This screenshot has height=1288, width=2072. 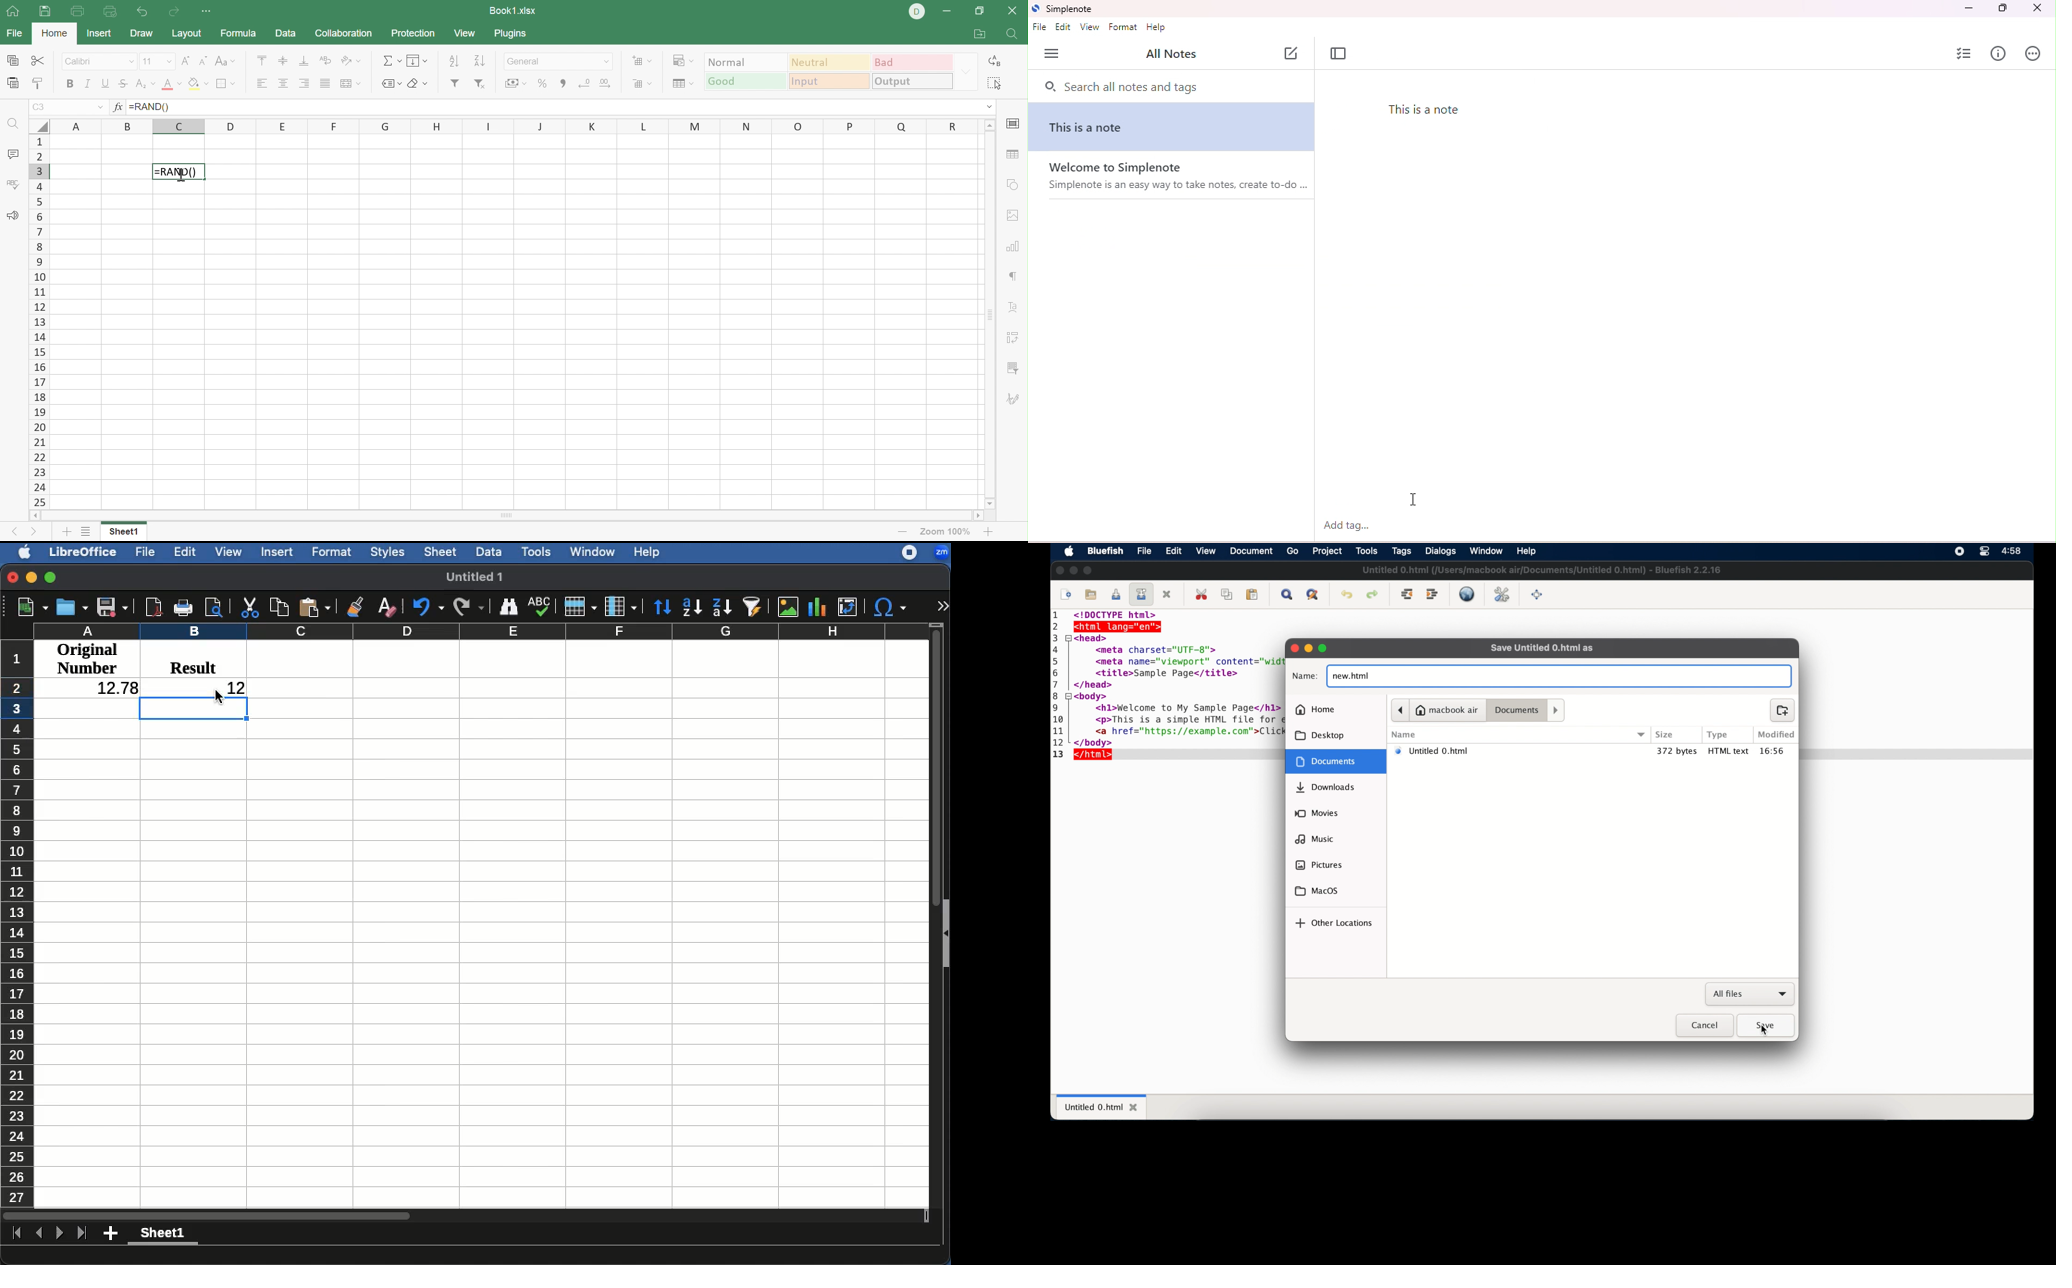 I want to click on save untitled 0.html as, so click(x=1542, y=648).